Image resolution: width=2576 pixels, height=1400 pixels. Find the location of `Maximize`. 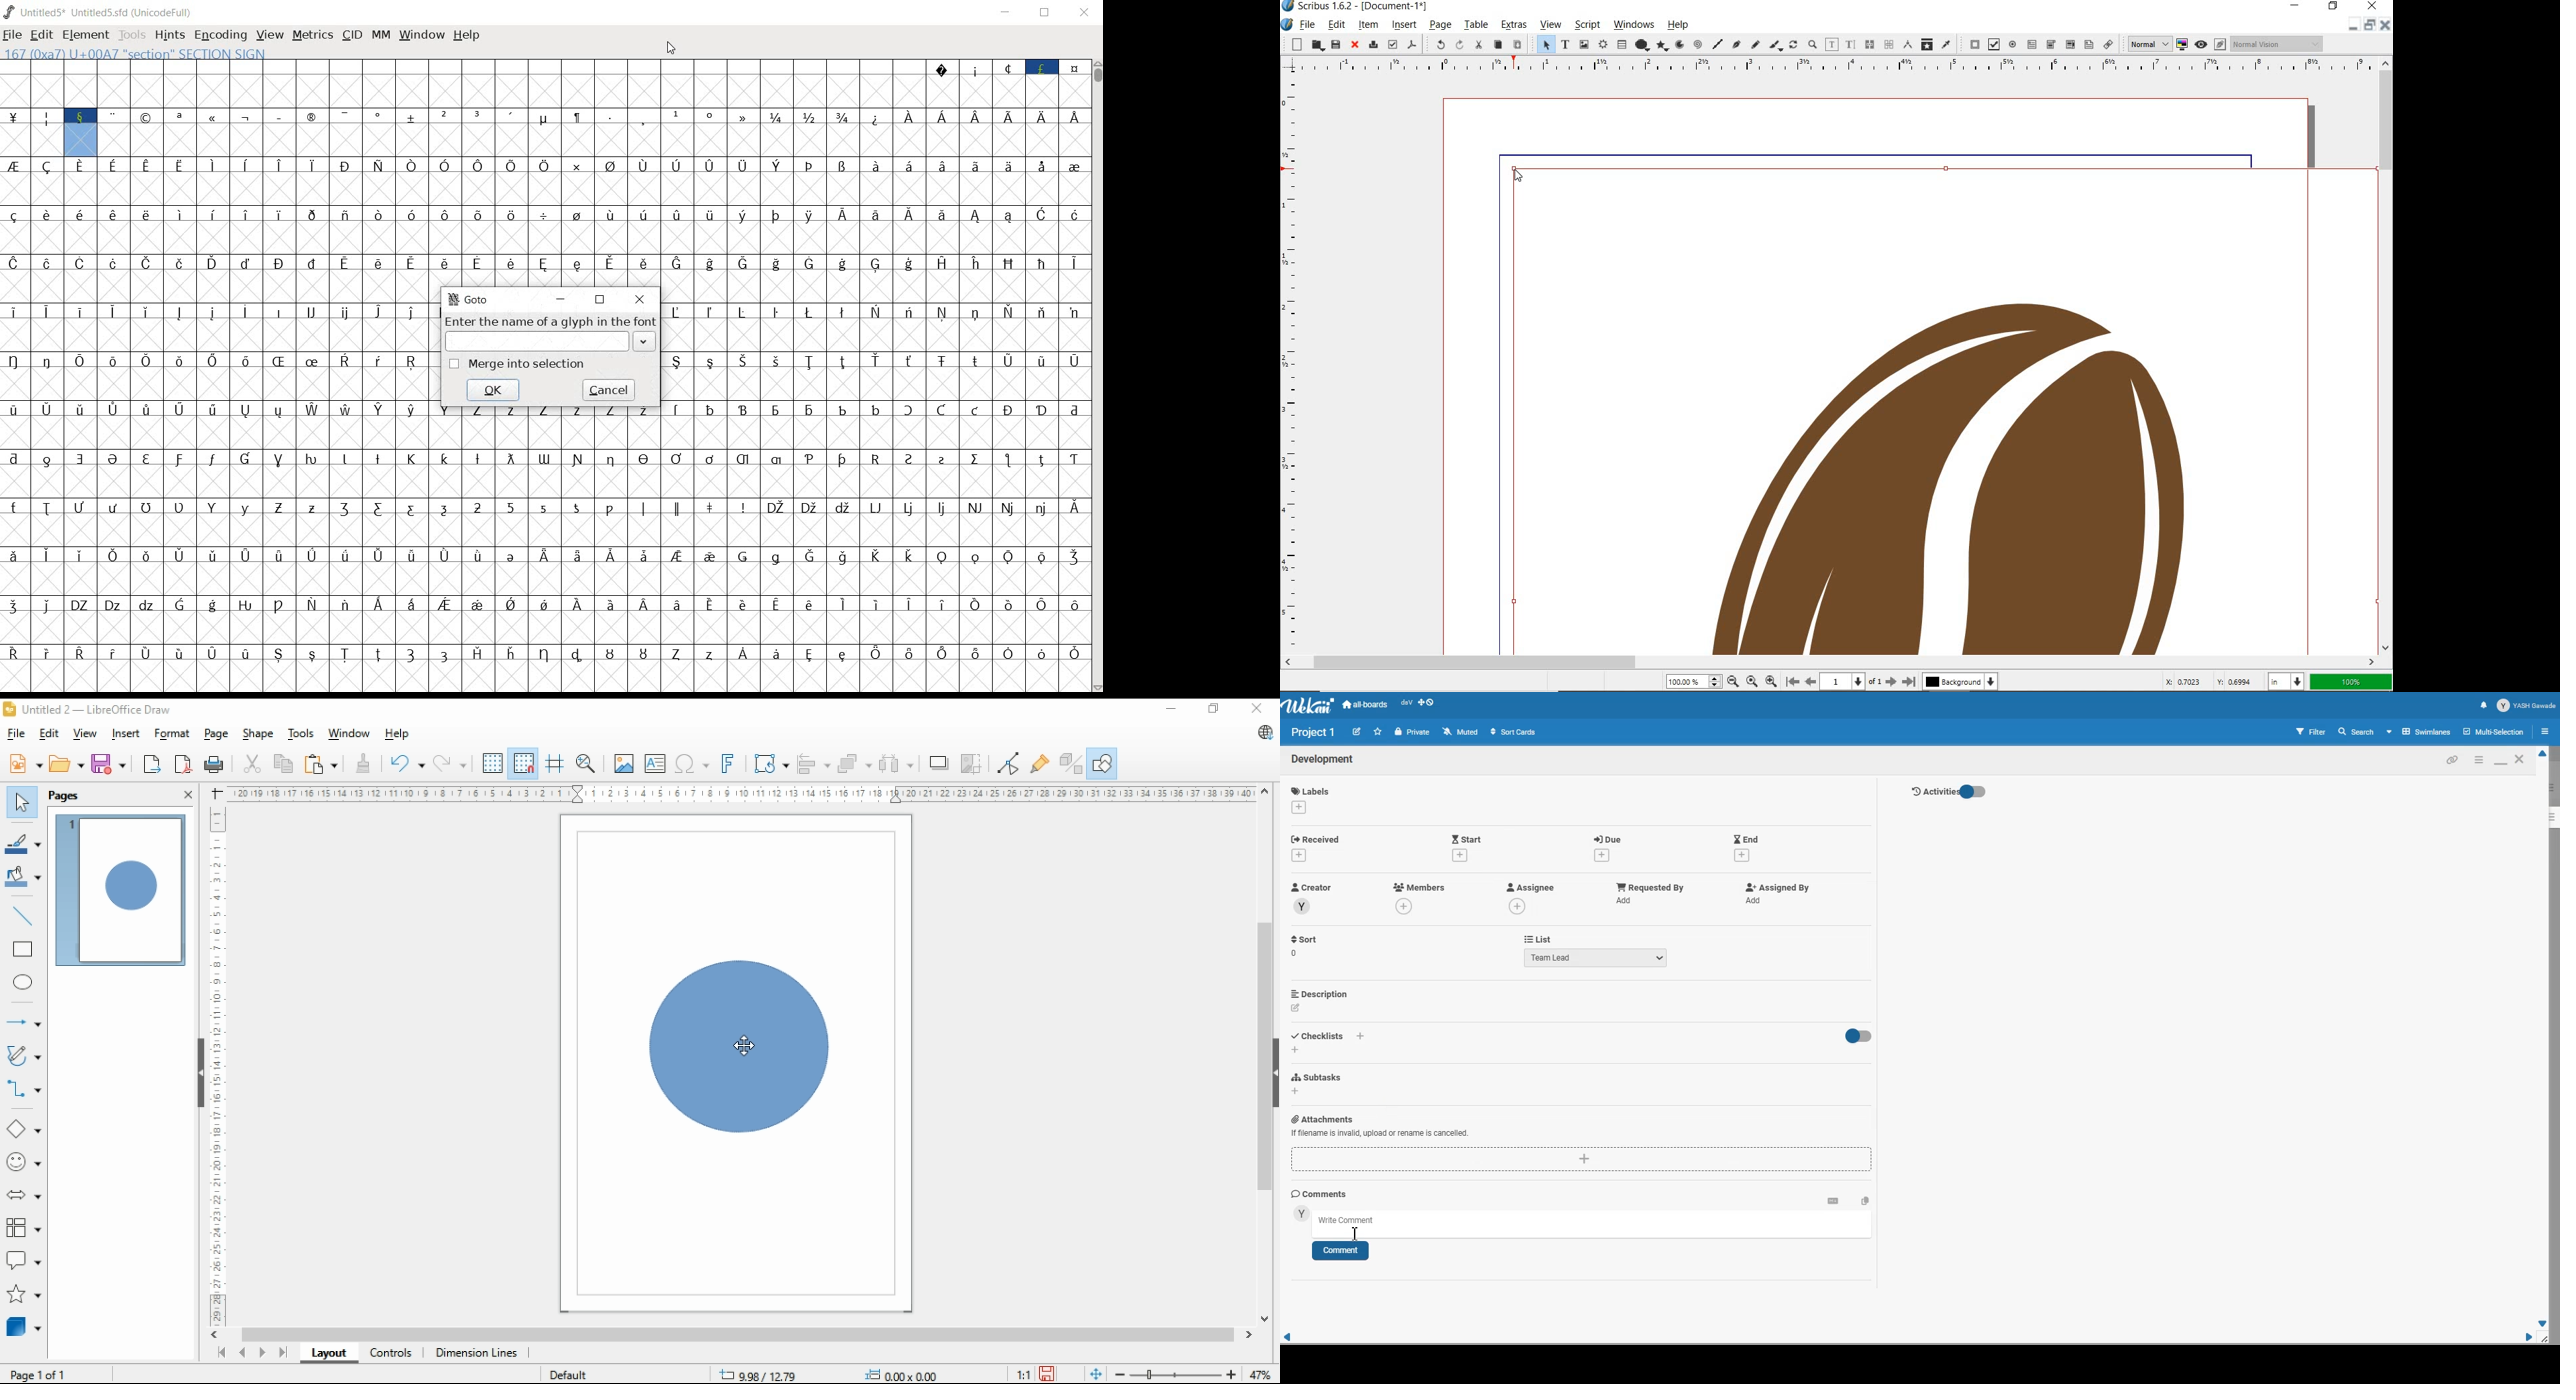

Maximize is located at coordinates (2500, 759).